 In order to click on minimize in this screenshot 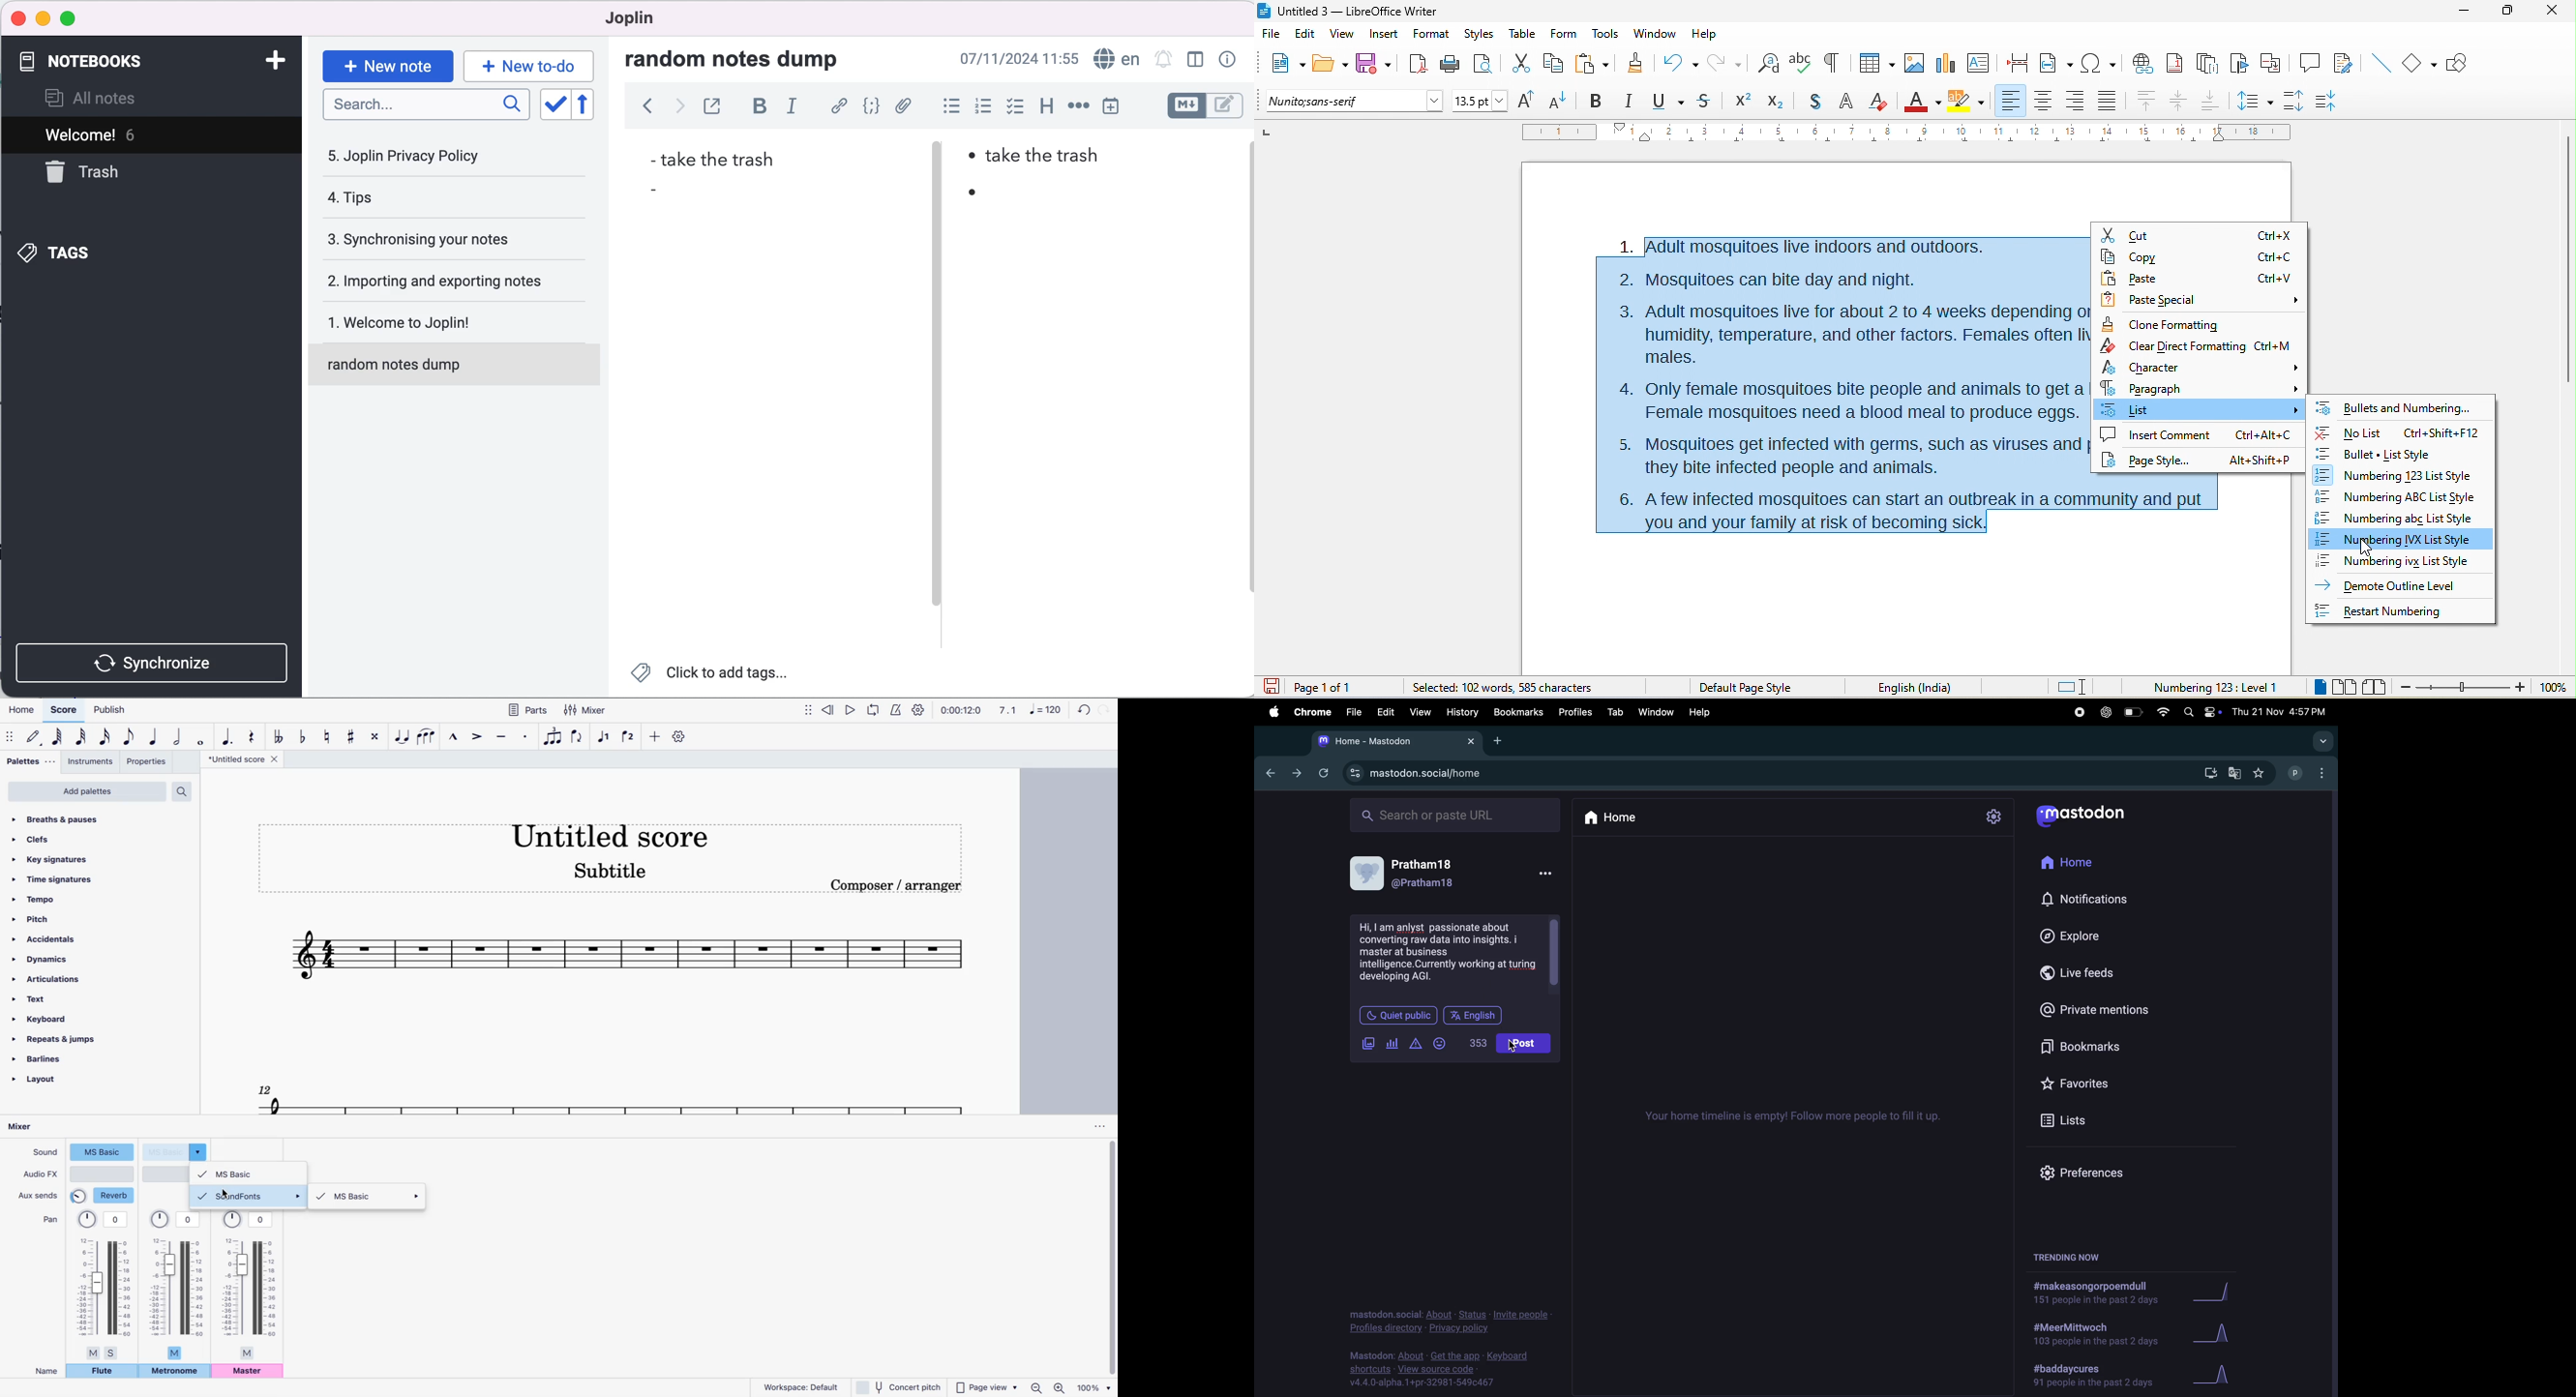, I will do `click(2470, 16)`.